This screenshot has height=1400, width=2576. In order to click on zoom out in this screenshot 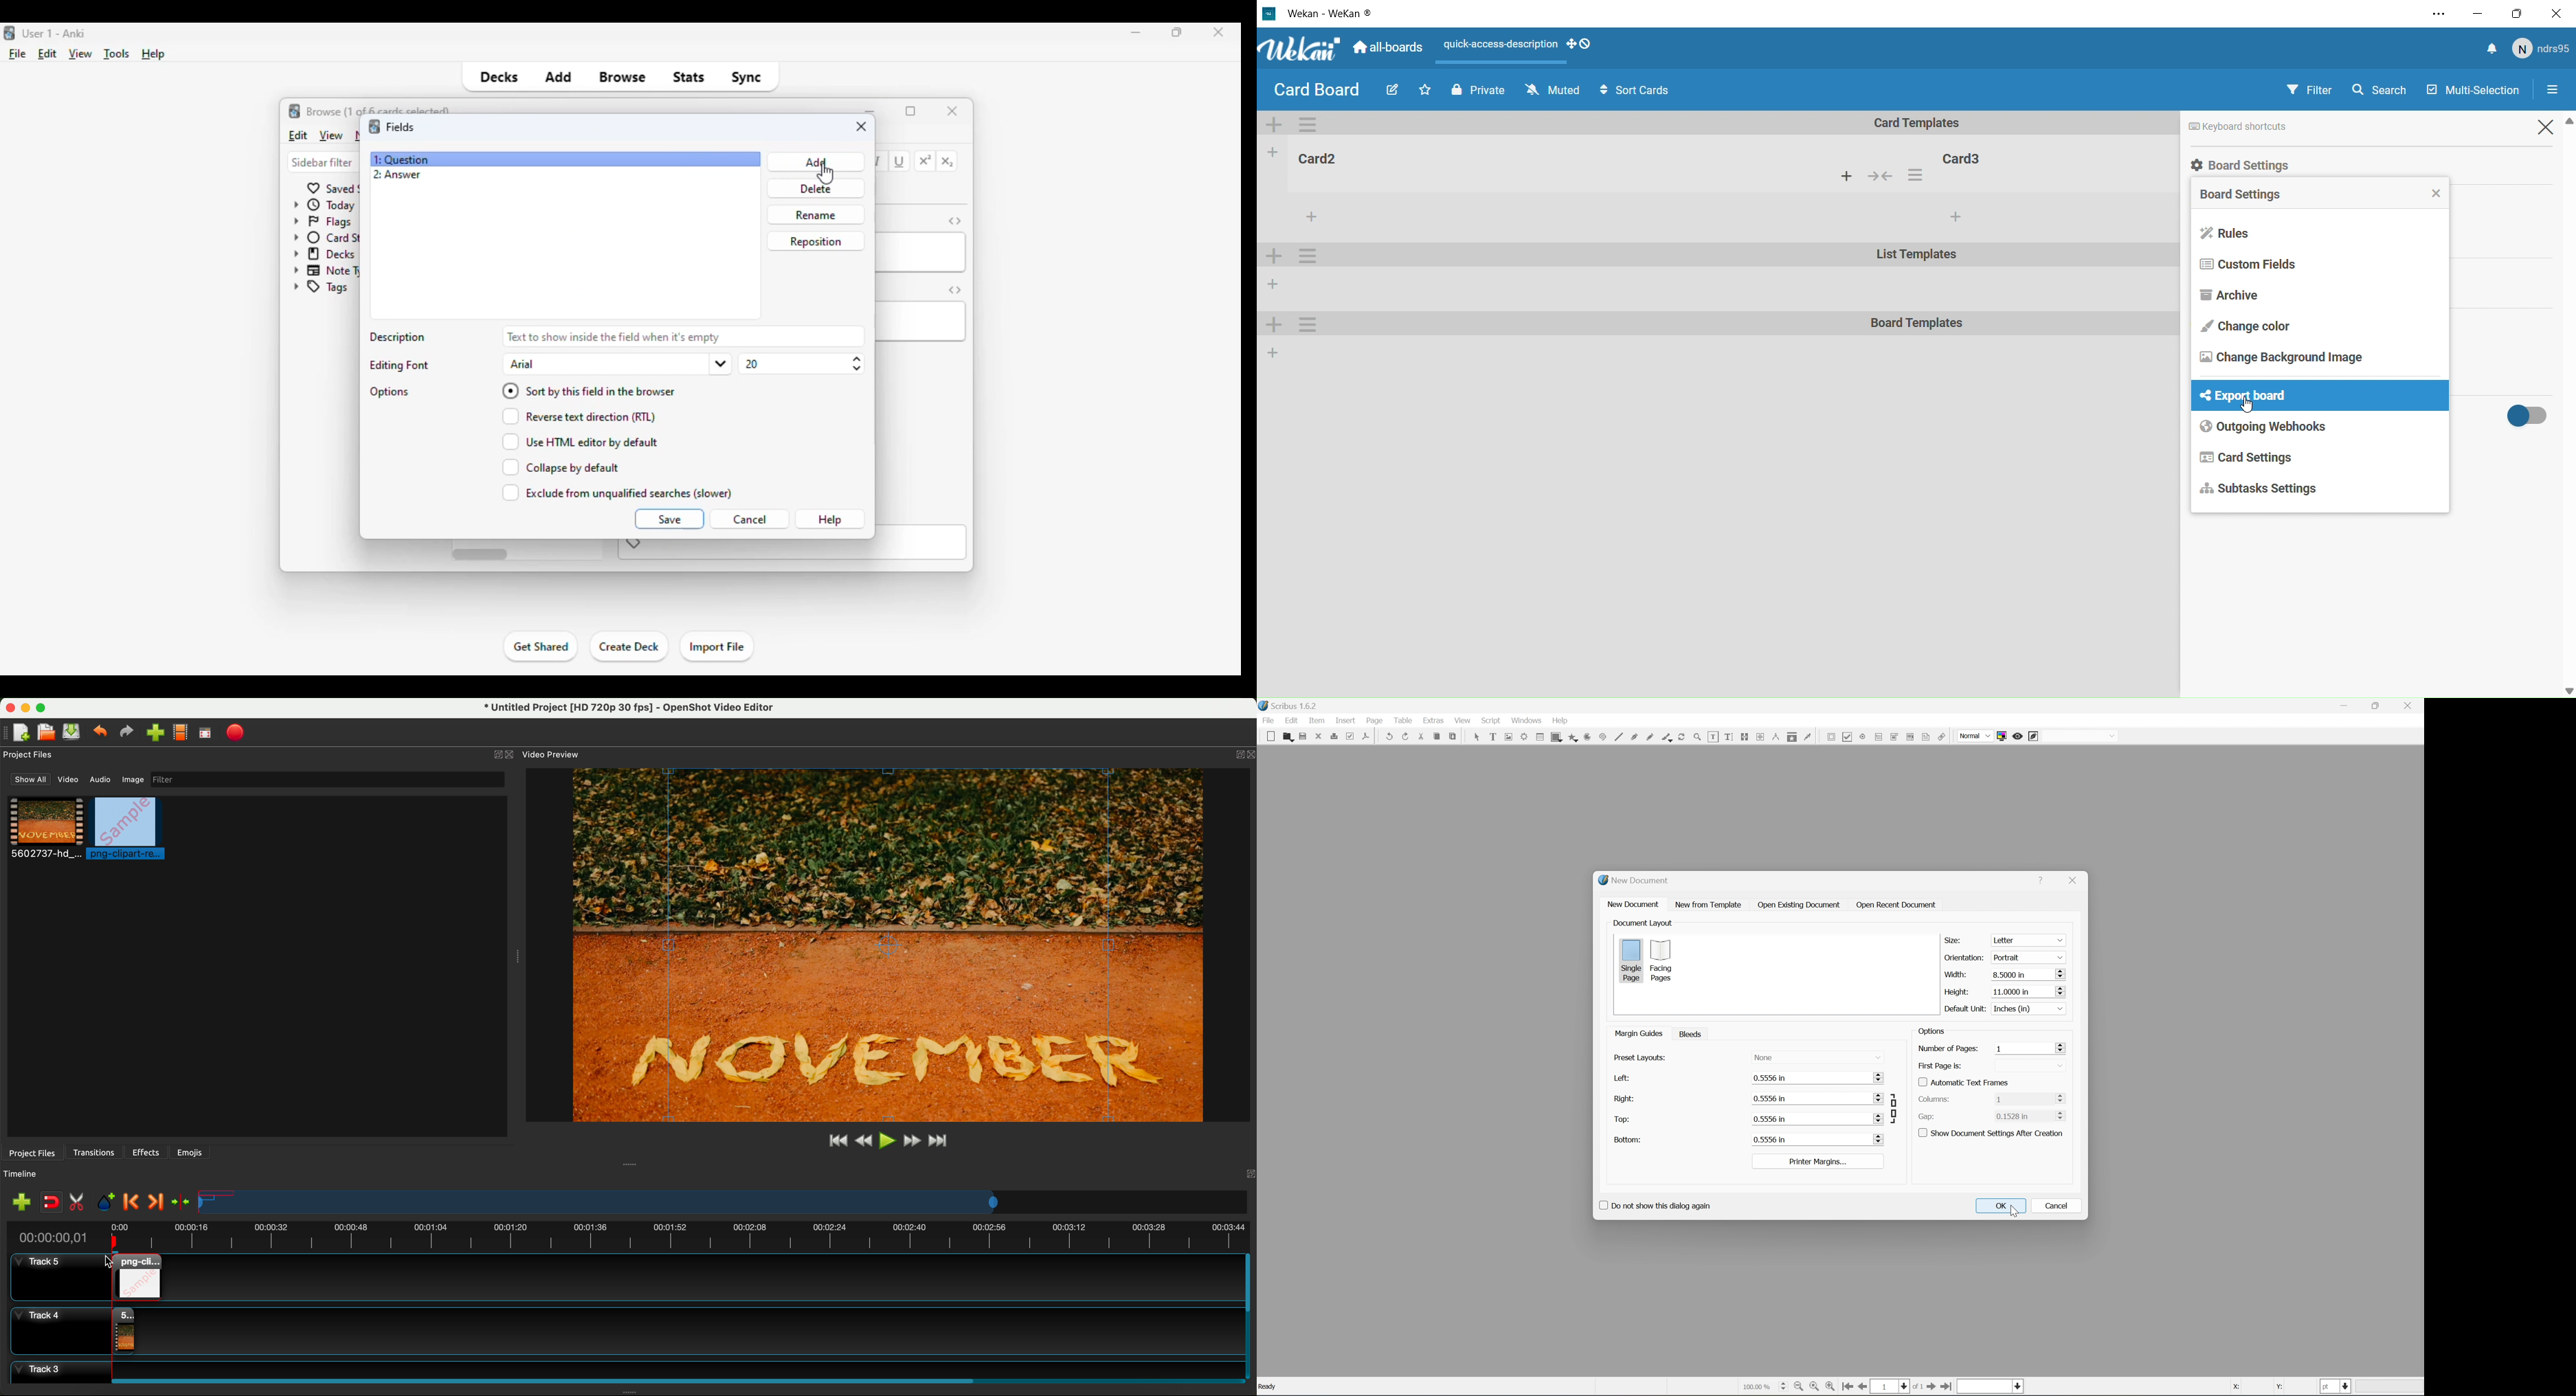, I will do `click(1799, 1388)`.